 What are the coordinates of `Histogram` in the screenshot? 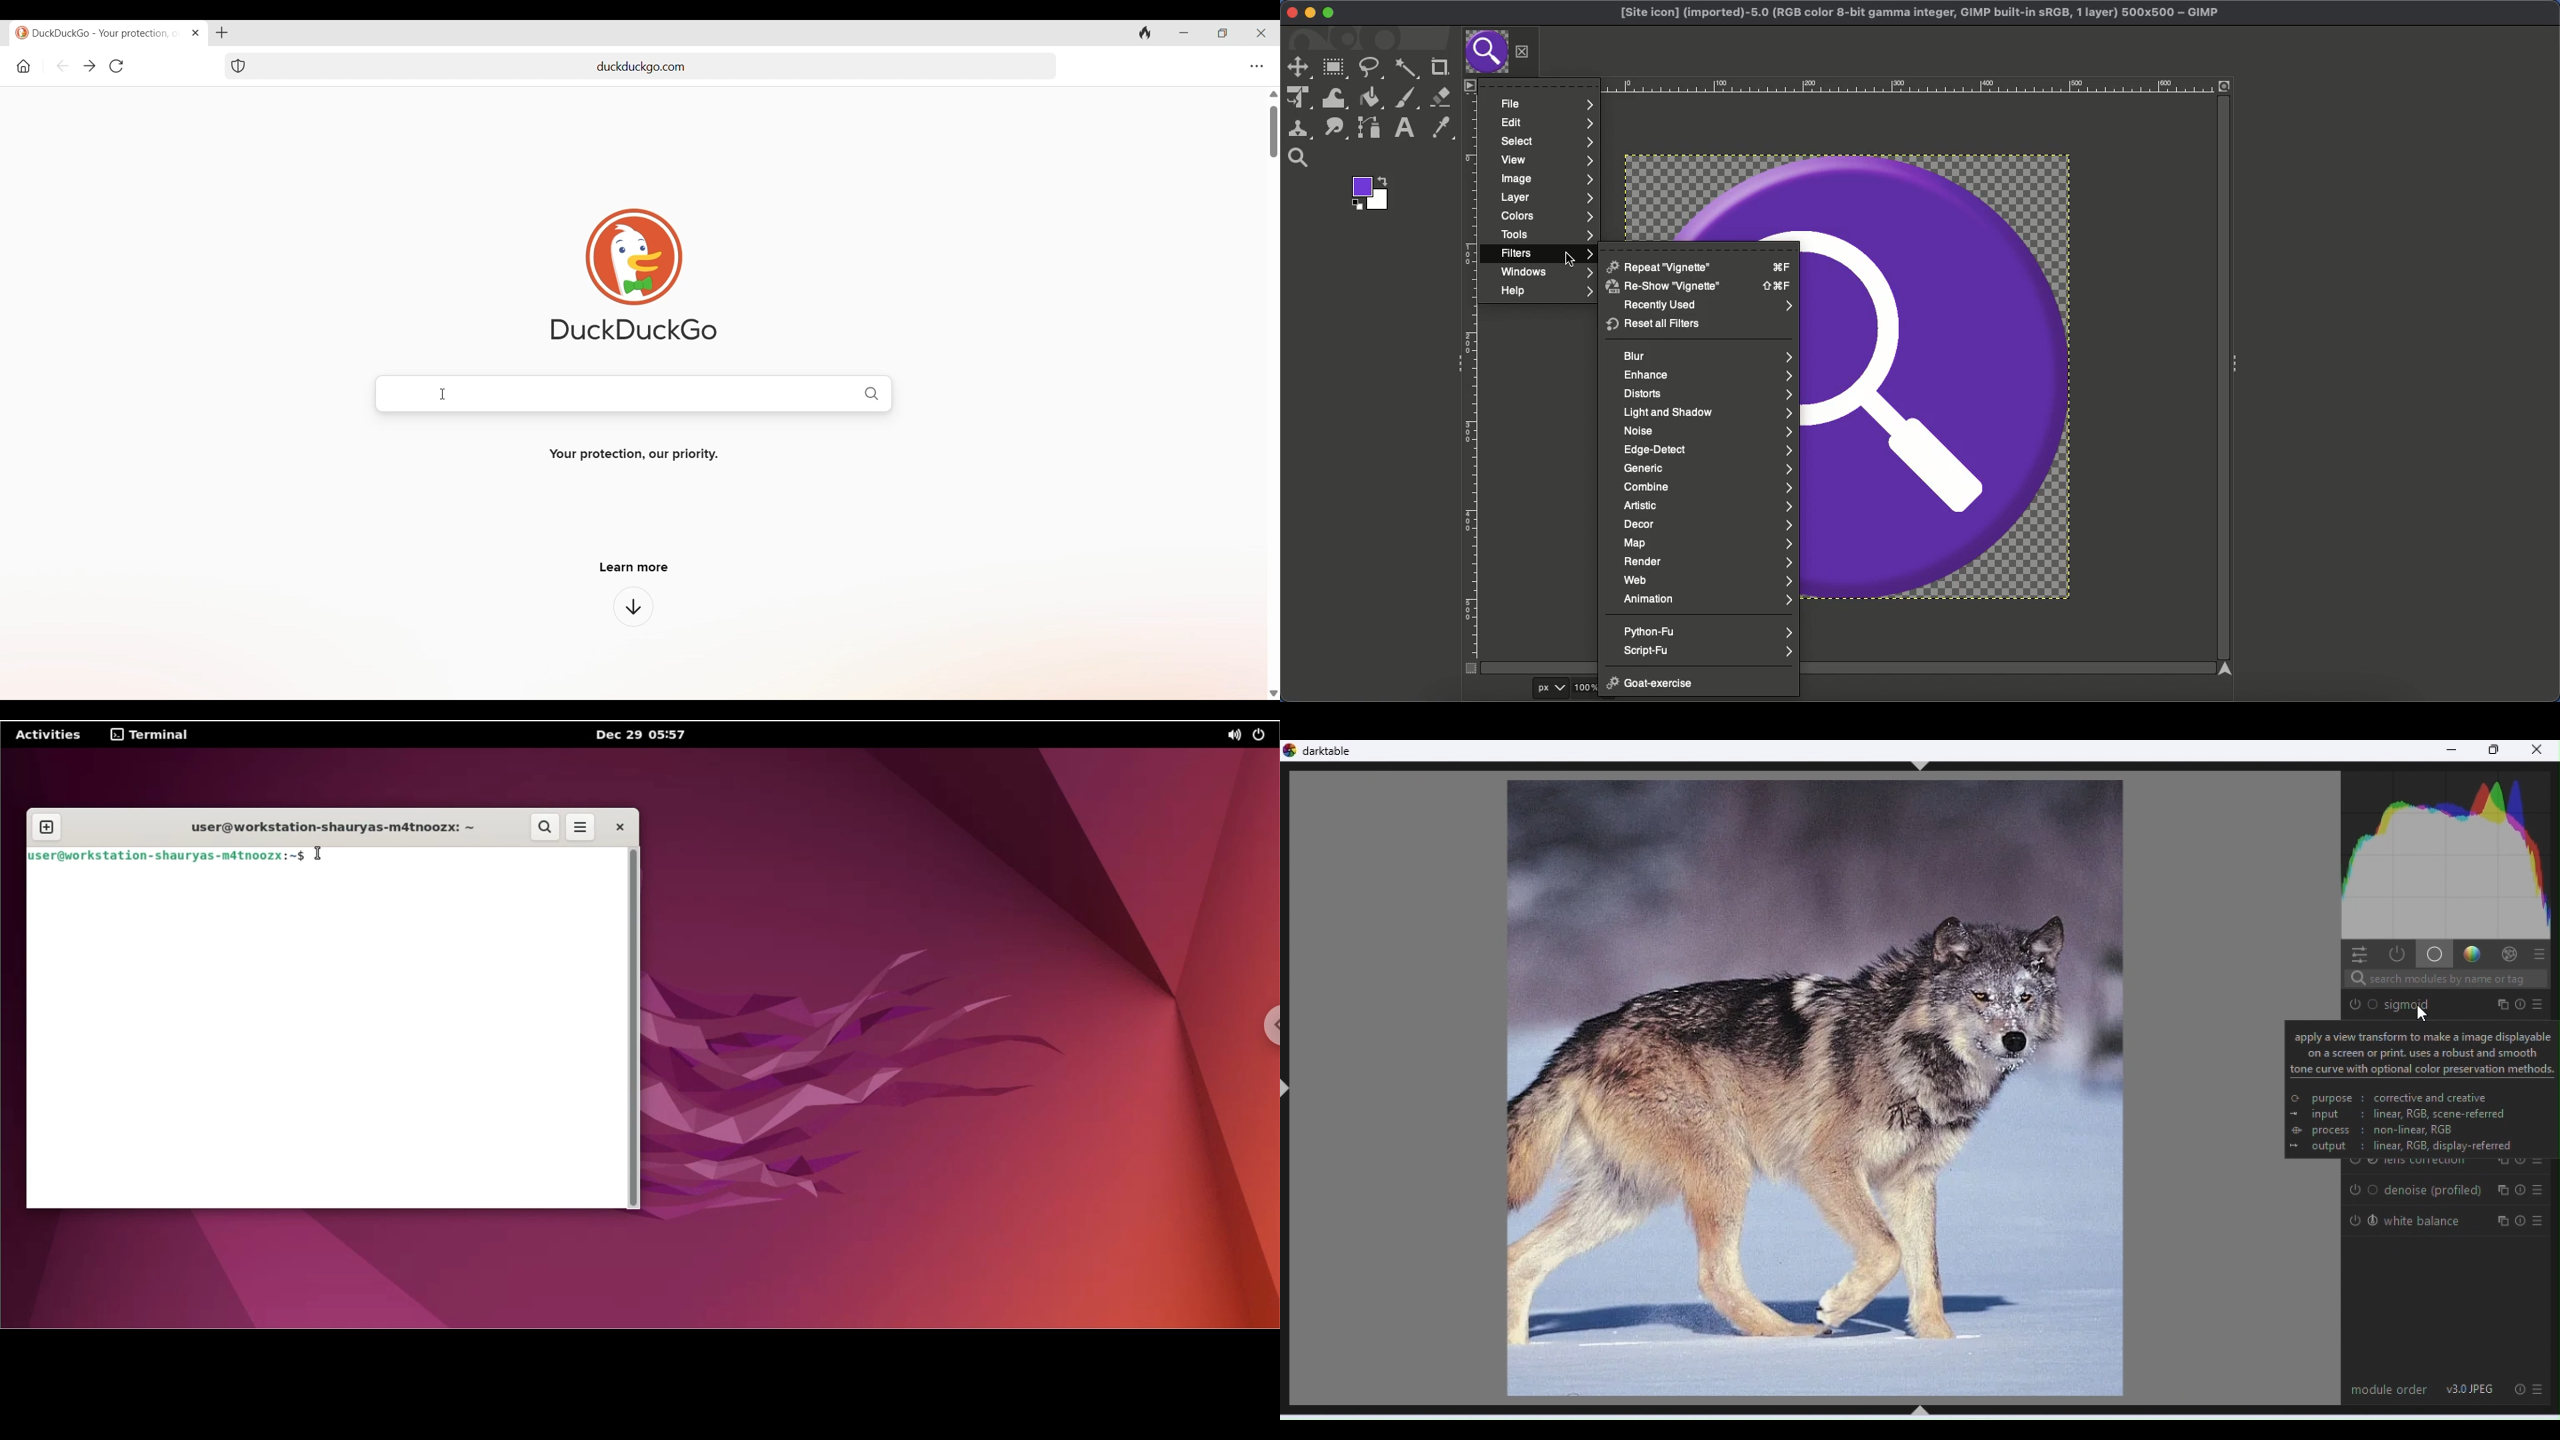 It's located at (2449, 851).